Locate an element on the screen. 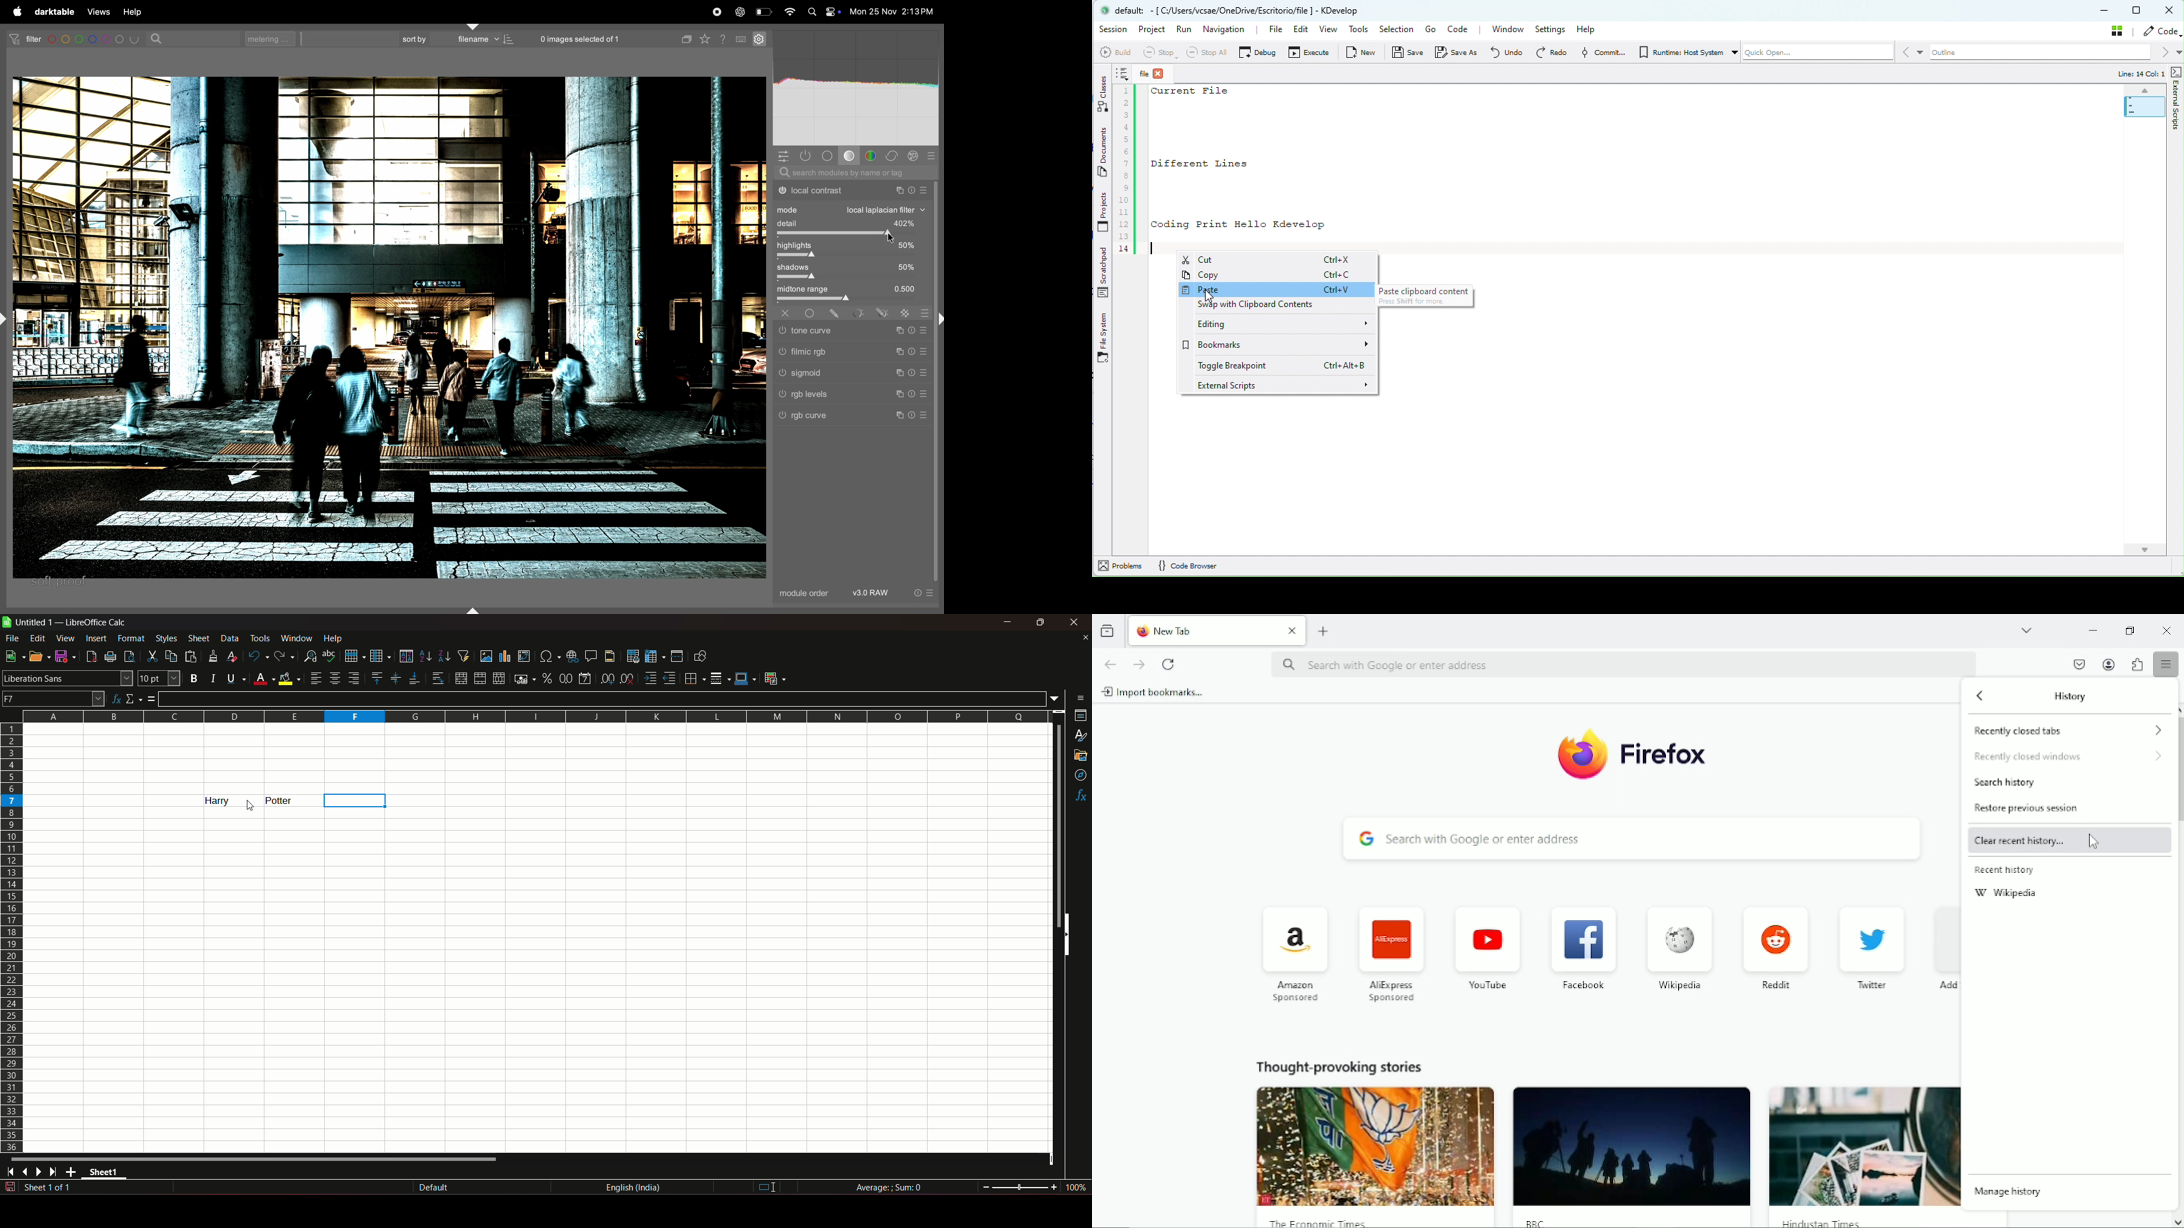  correct is located at coordinates (892, 156).